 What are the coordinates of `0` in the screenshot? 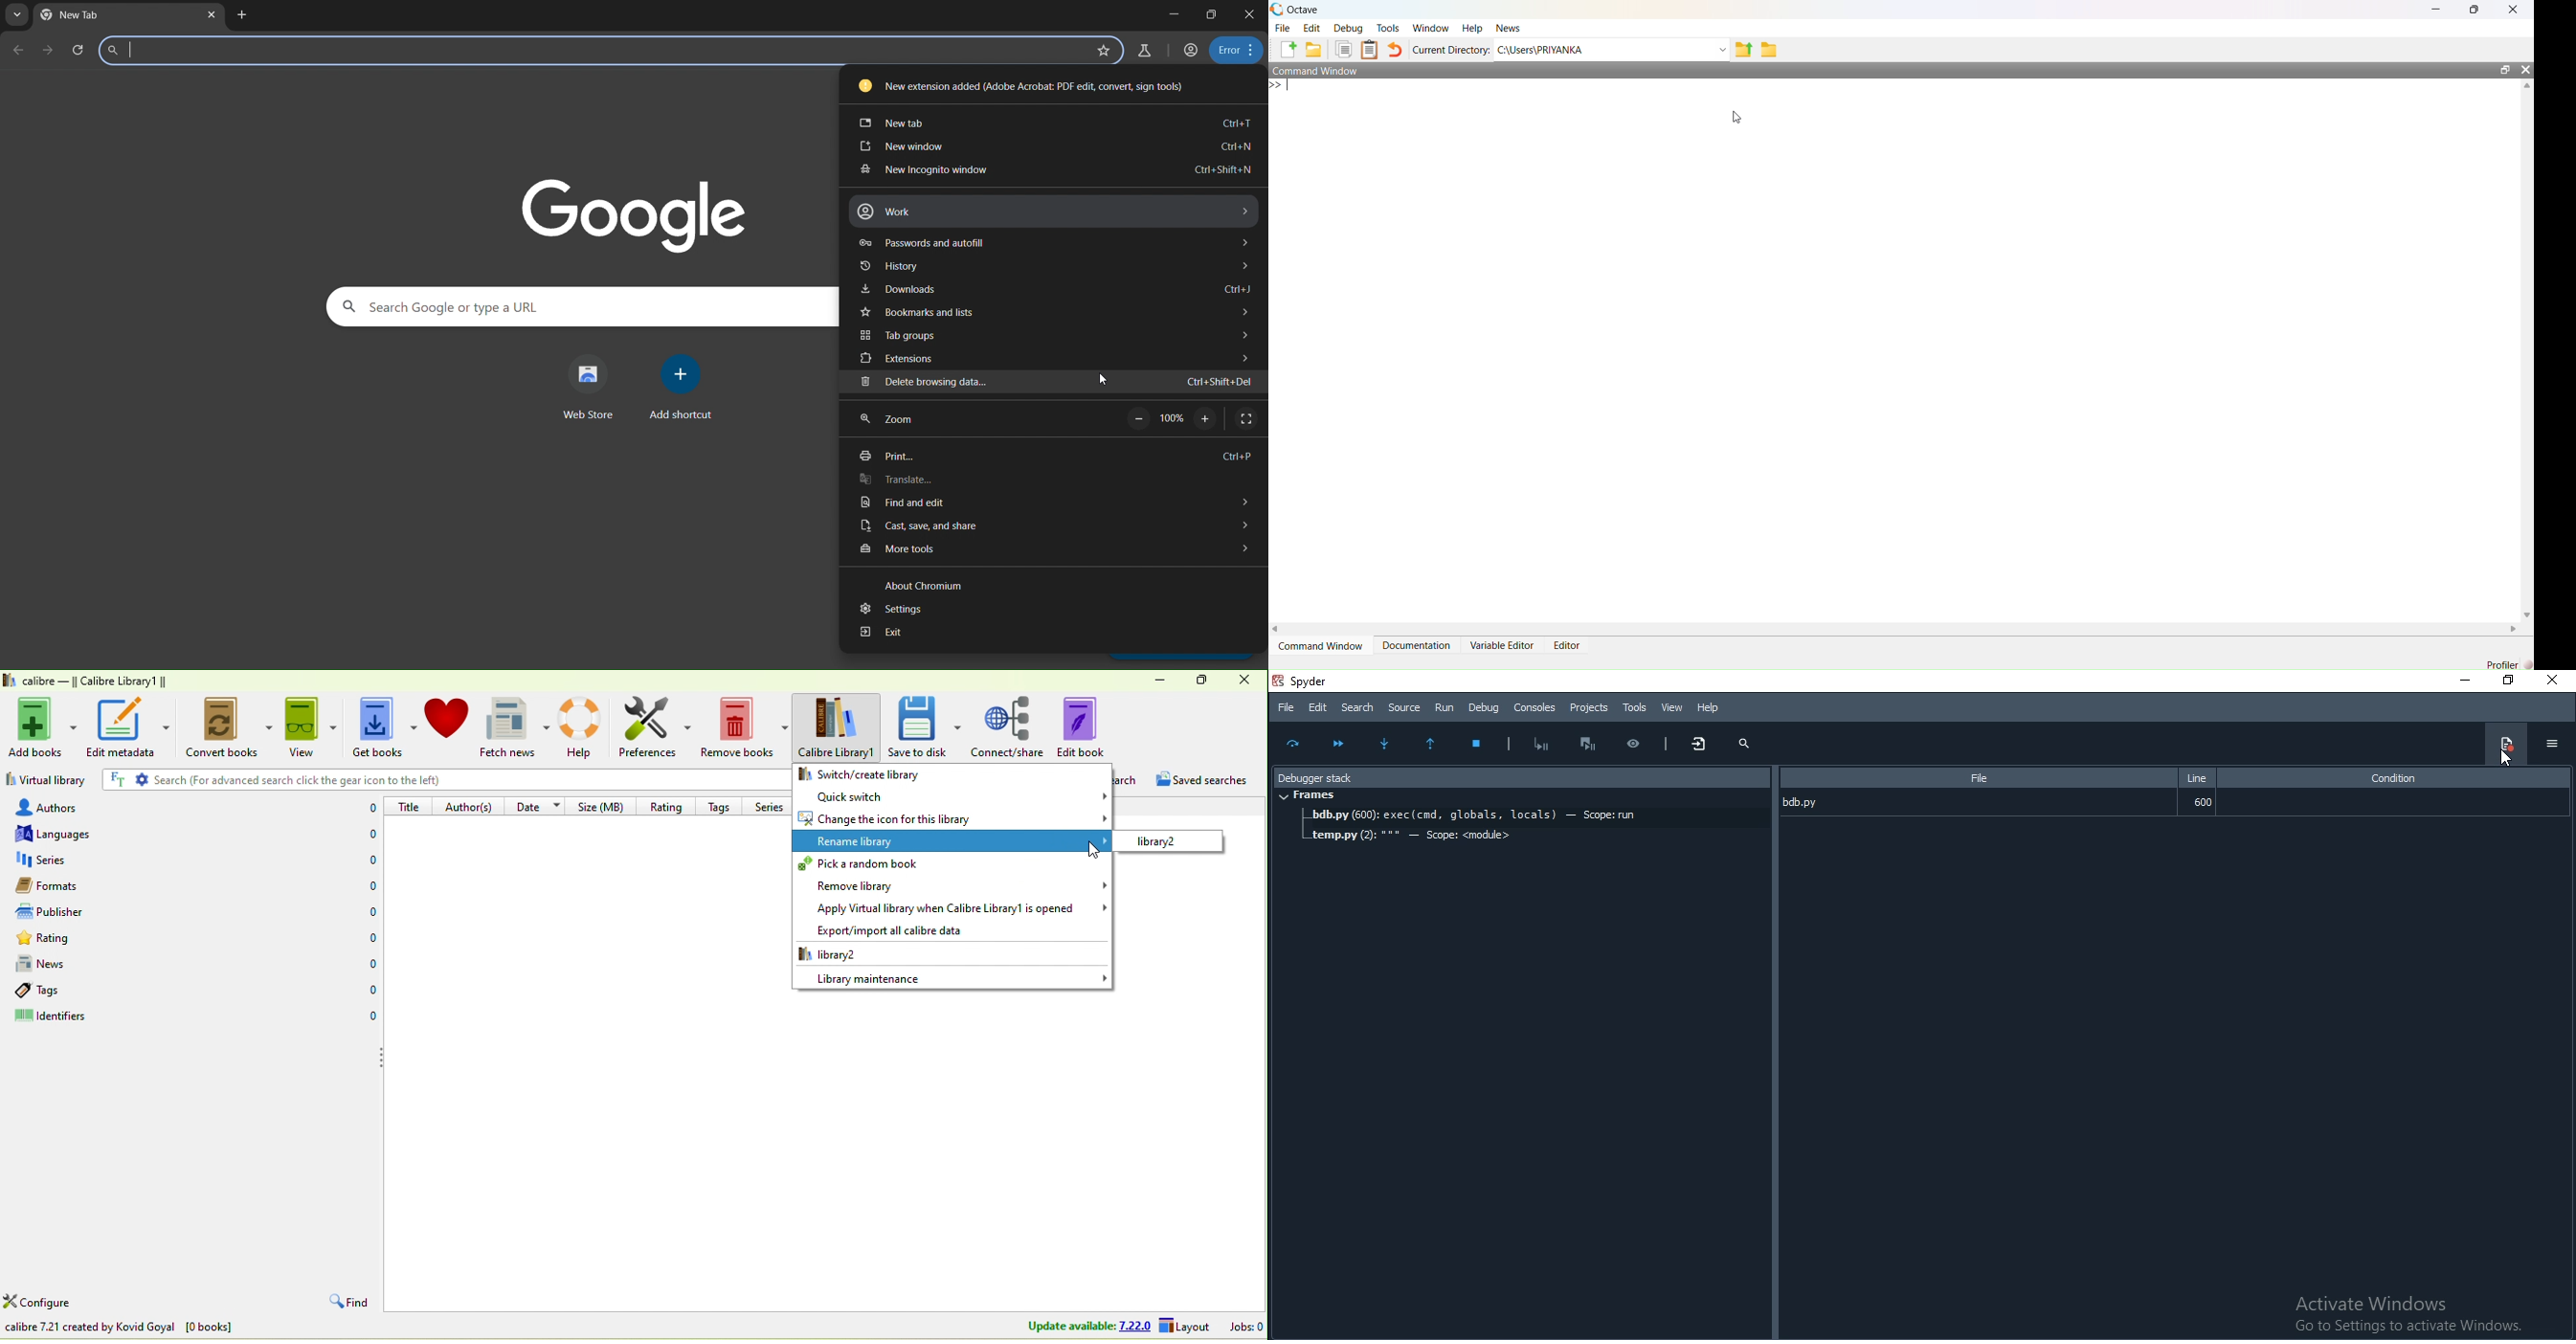 It's located at (363, 860).